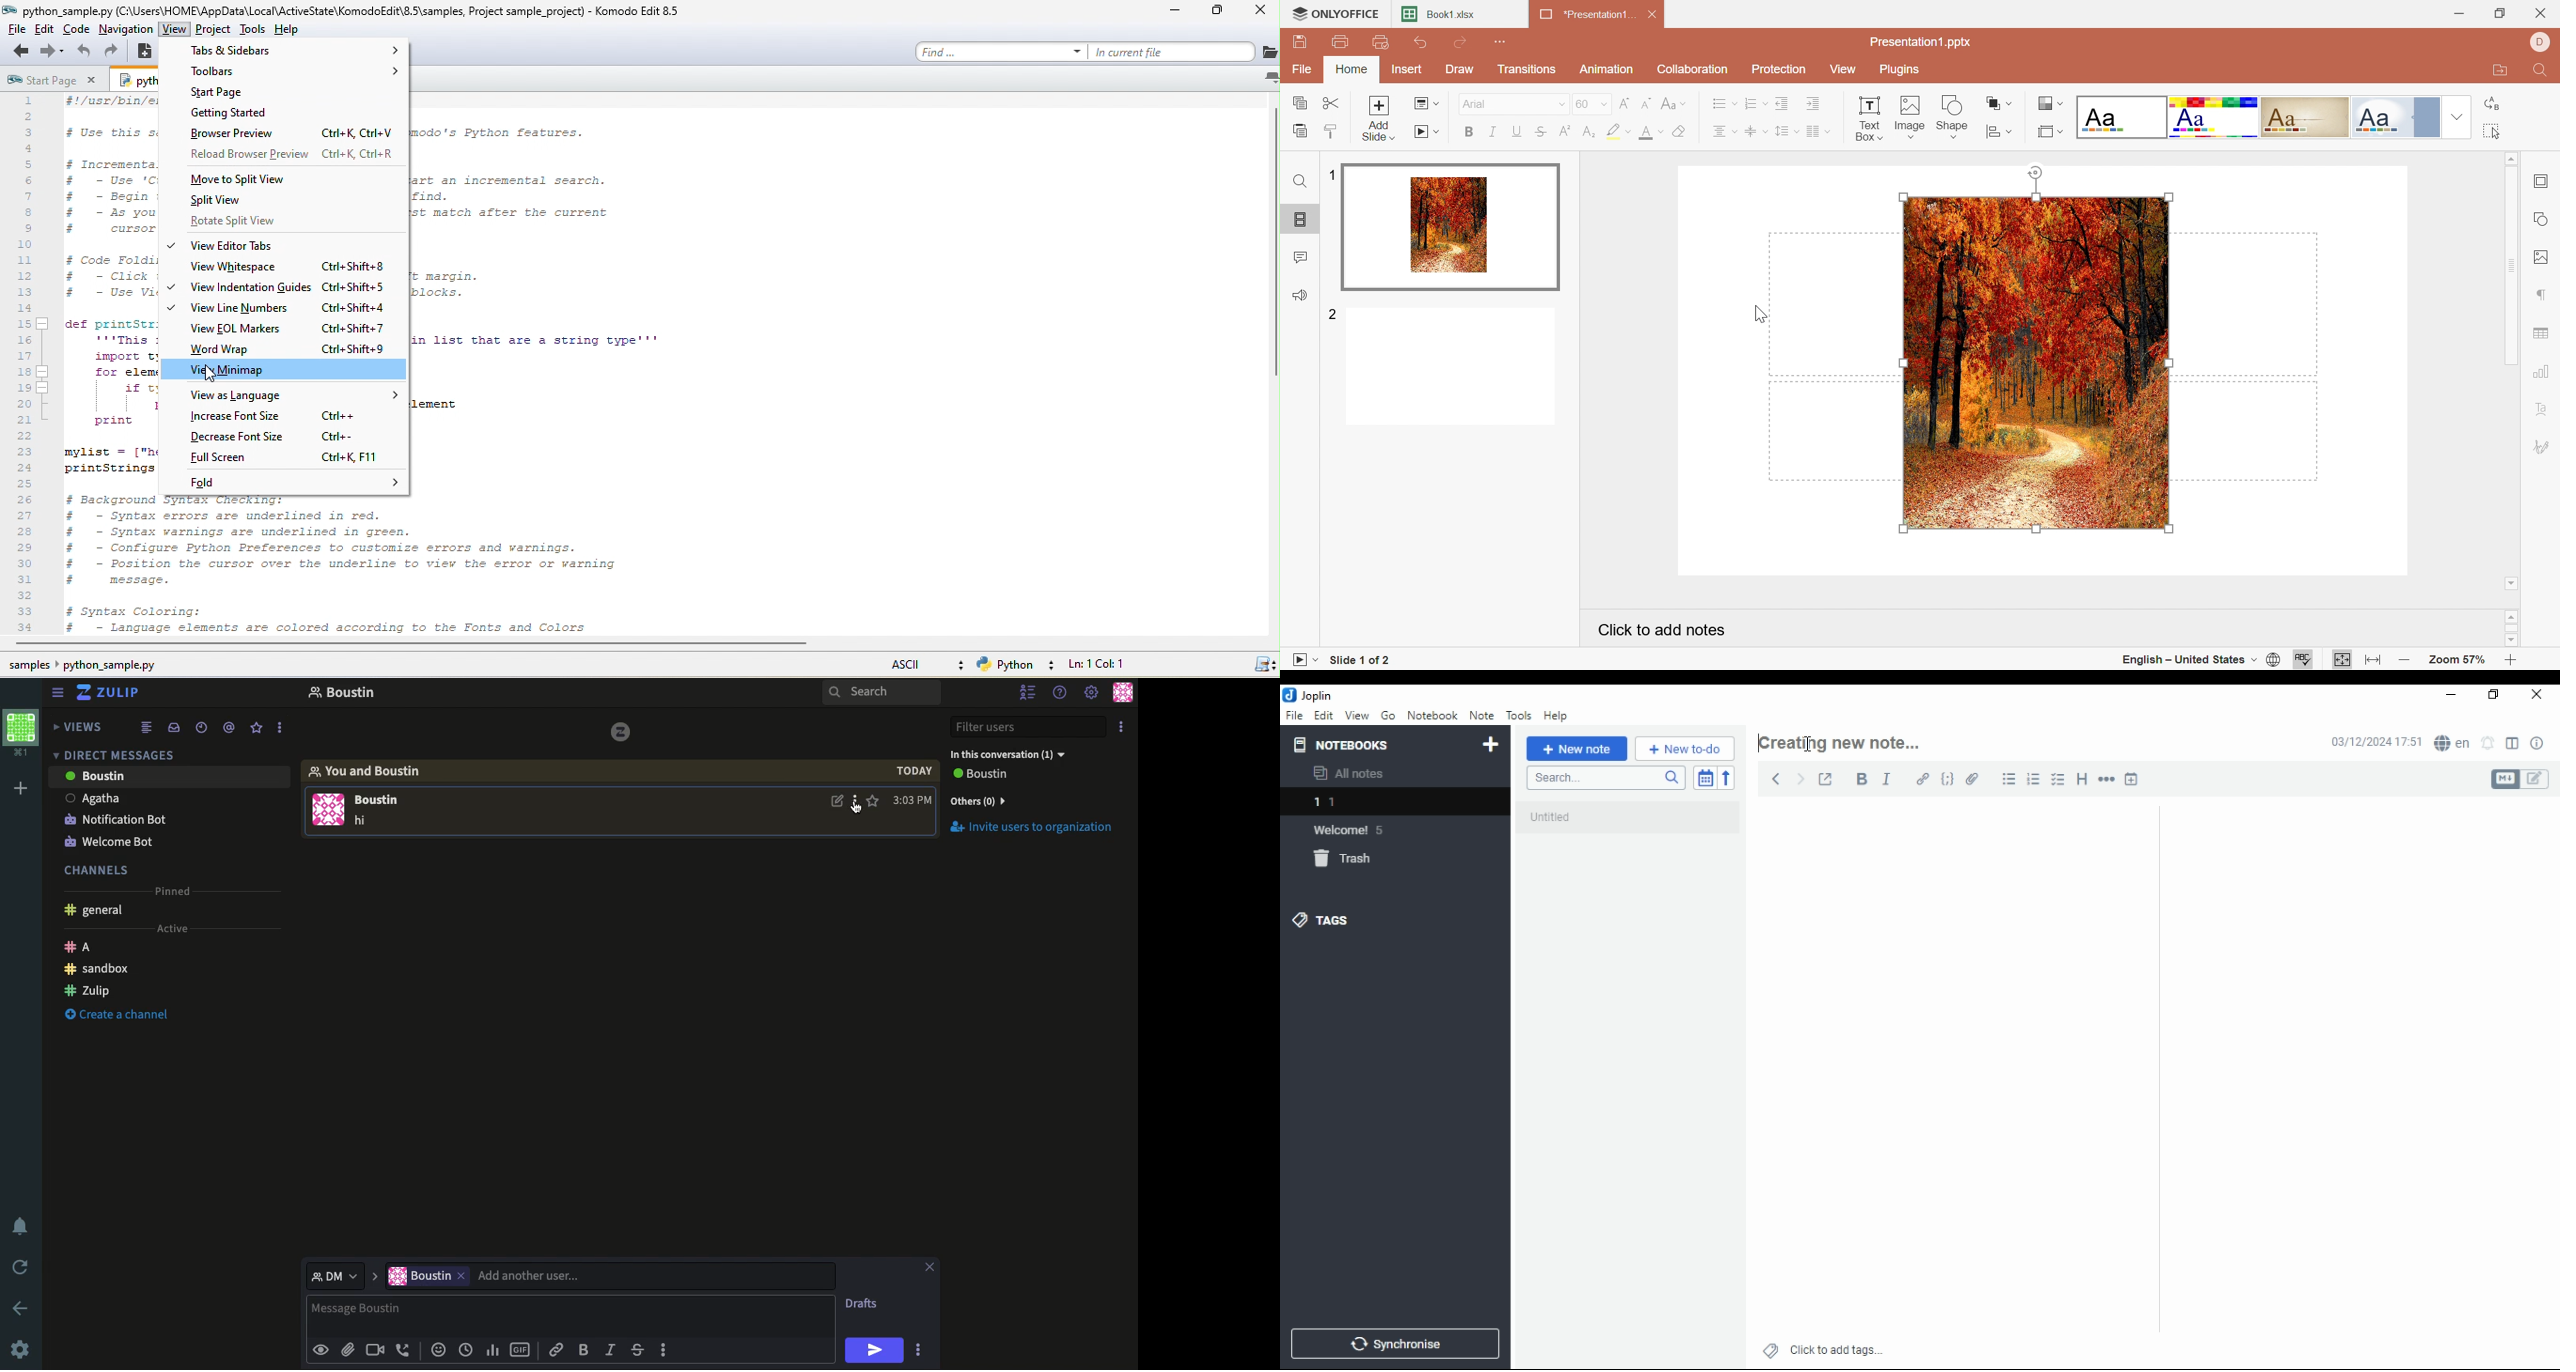  Describe the element at coordinates (1036, 800) in the screenshot. I see `Invite users to organization` at that location.